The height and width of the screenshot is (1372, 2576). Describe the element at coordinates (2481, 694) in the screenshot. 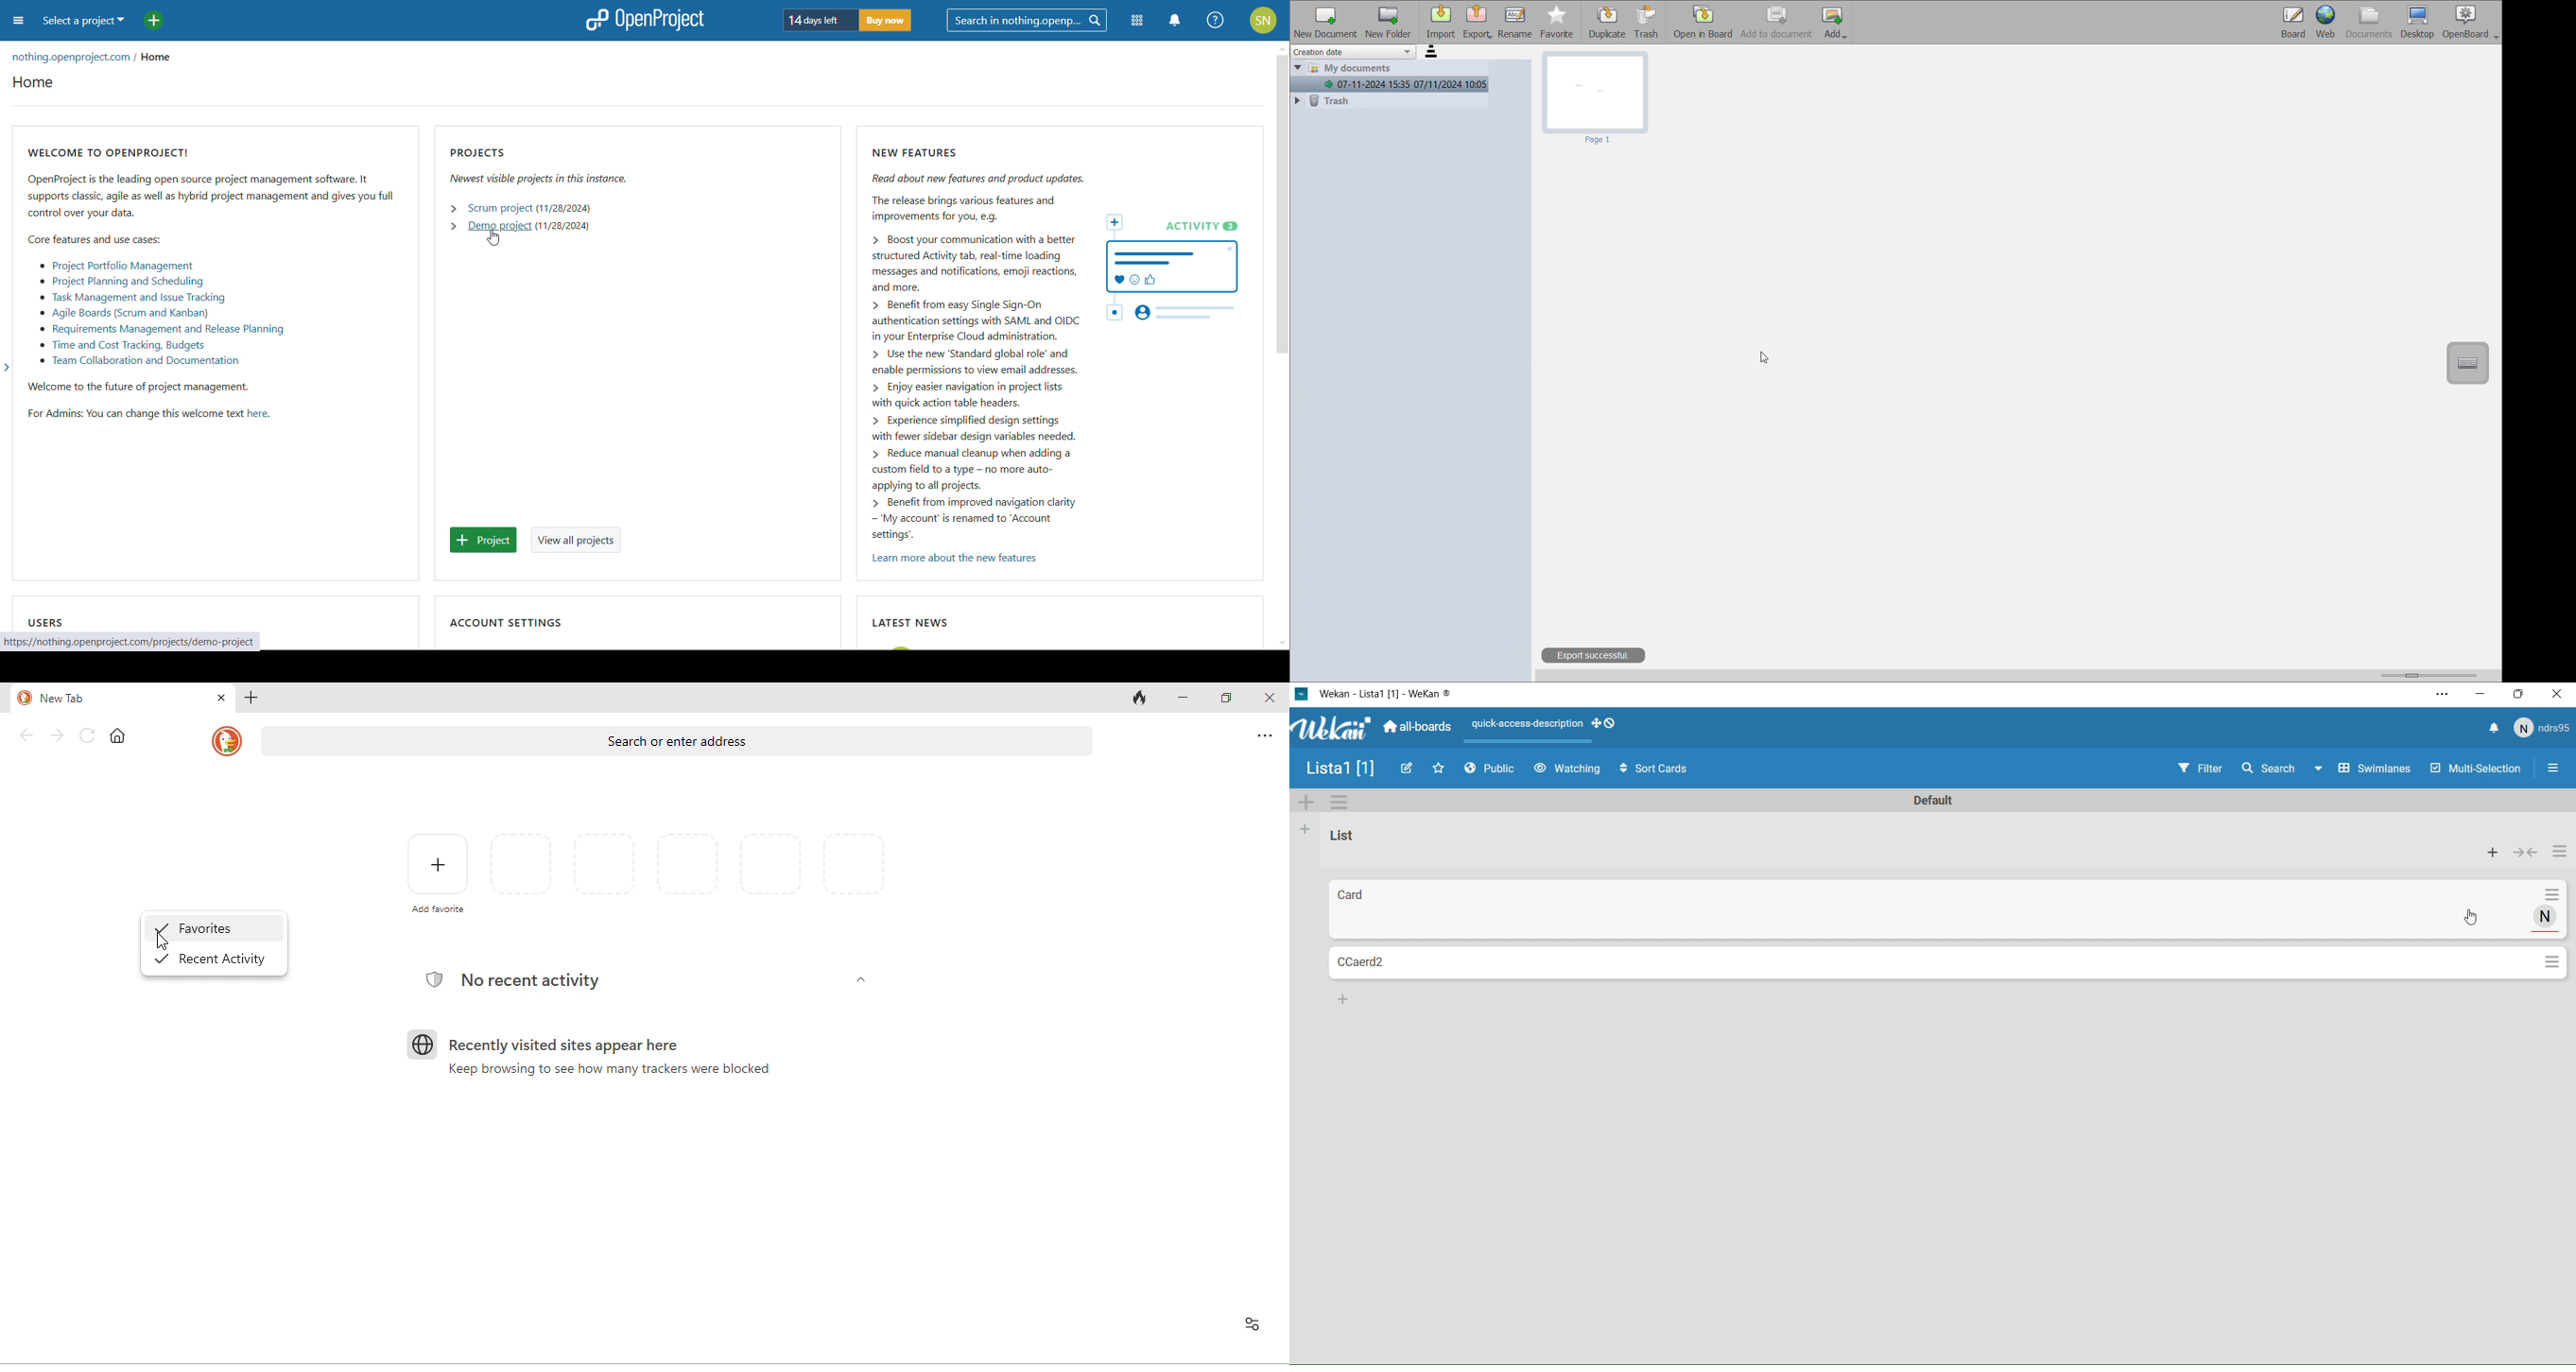

I see `Minimize` at that location.